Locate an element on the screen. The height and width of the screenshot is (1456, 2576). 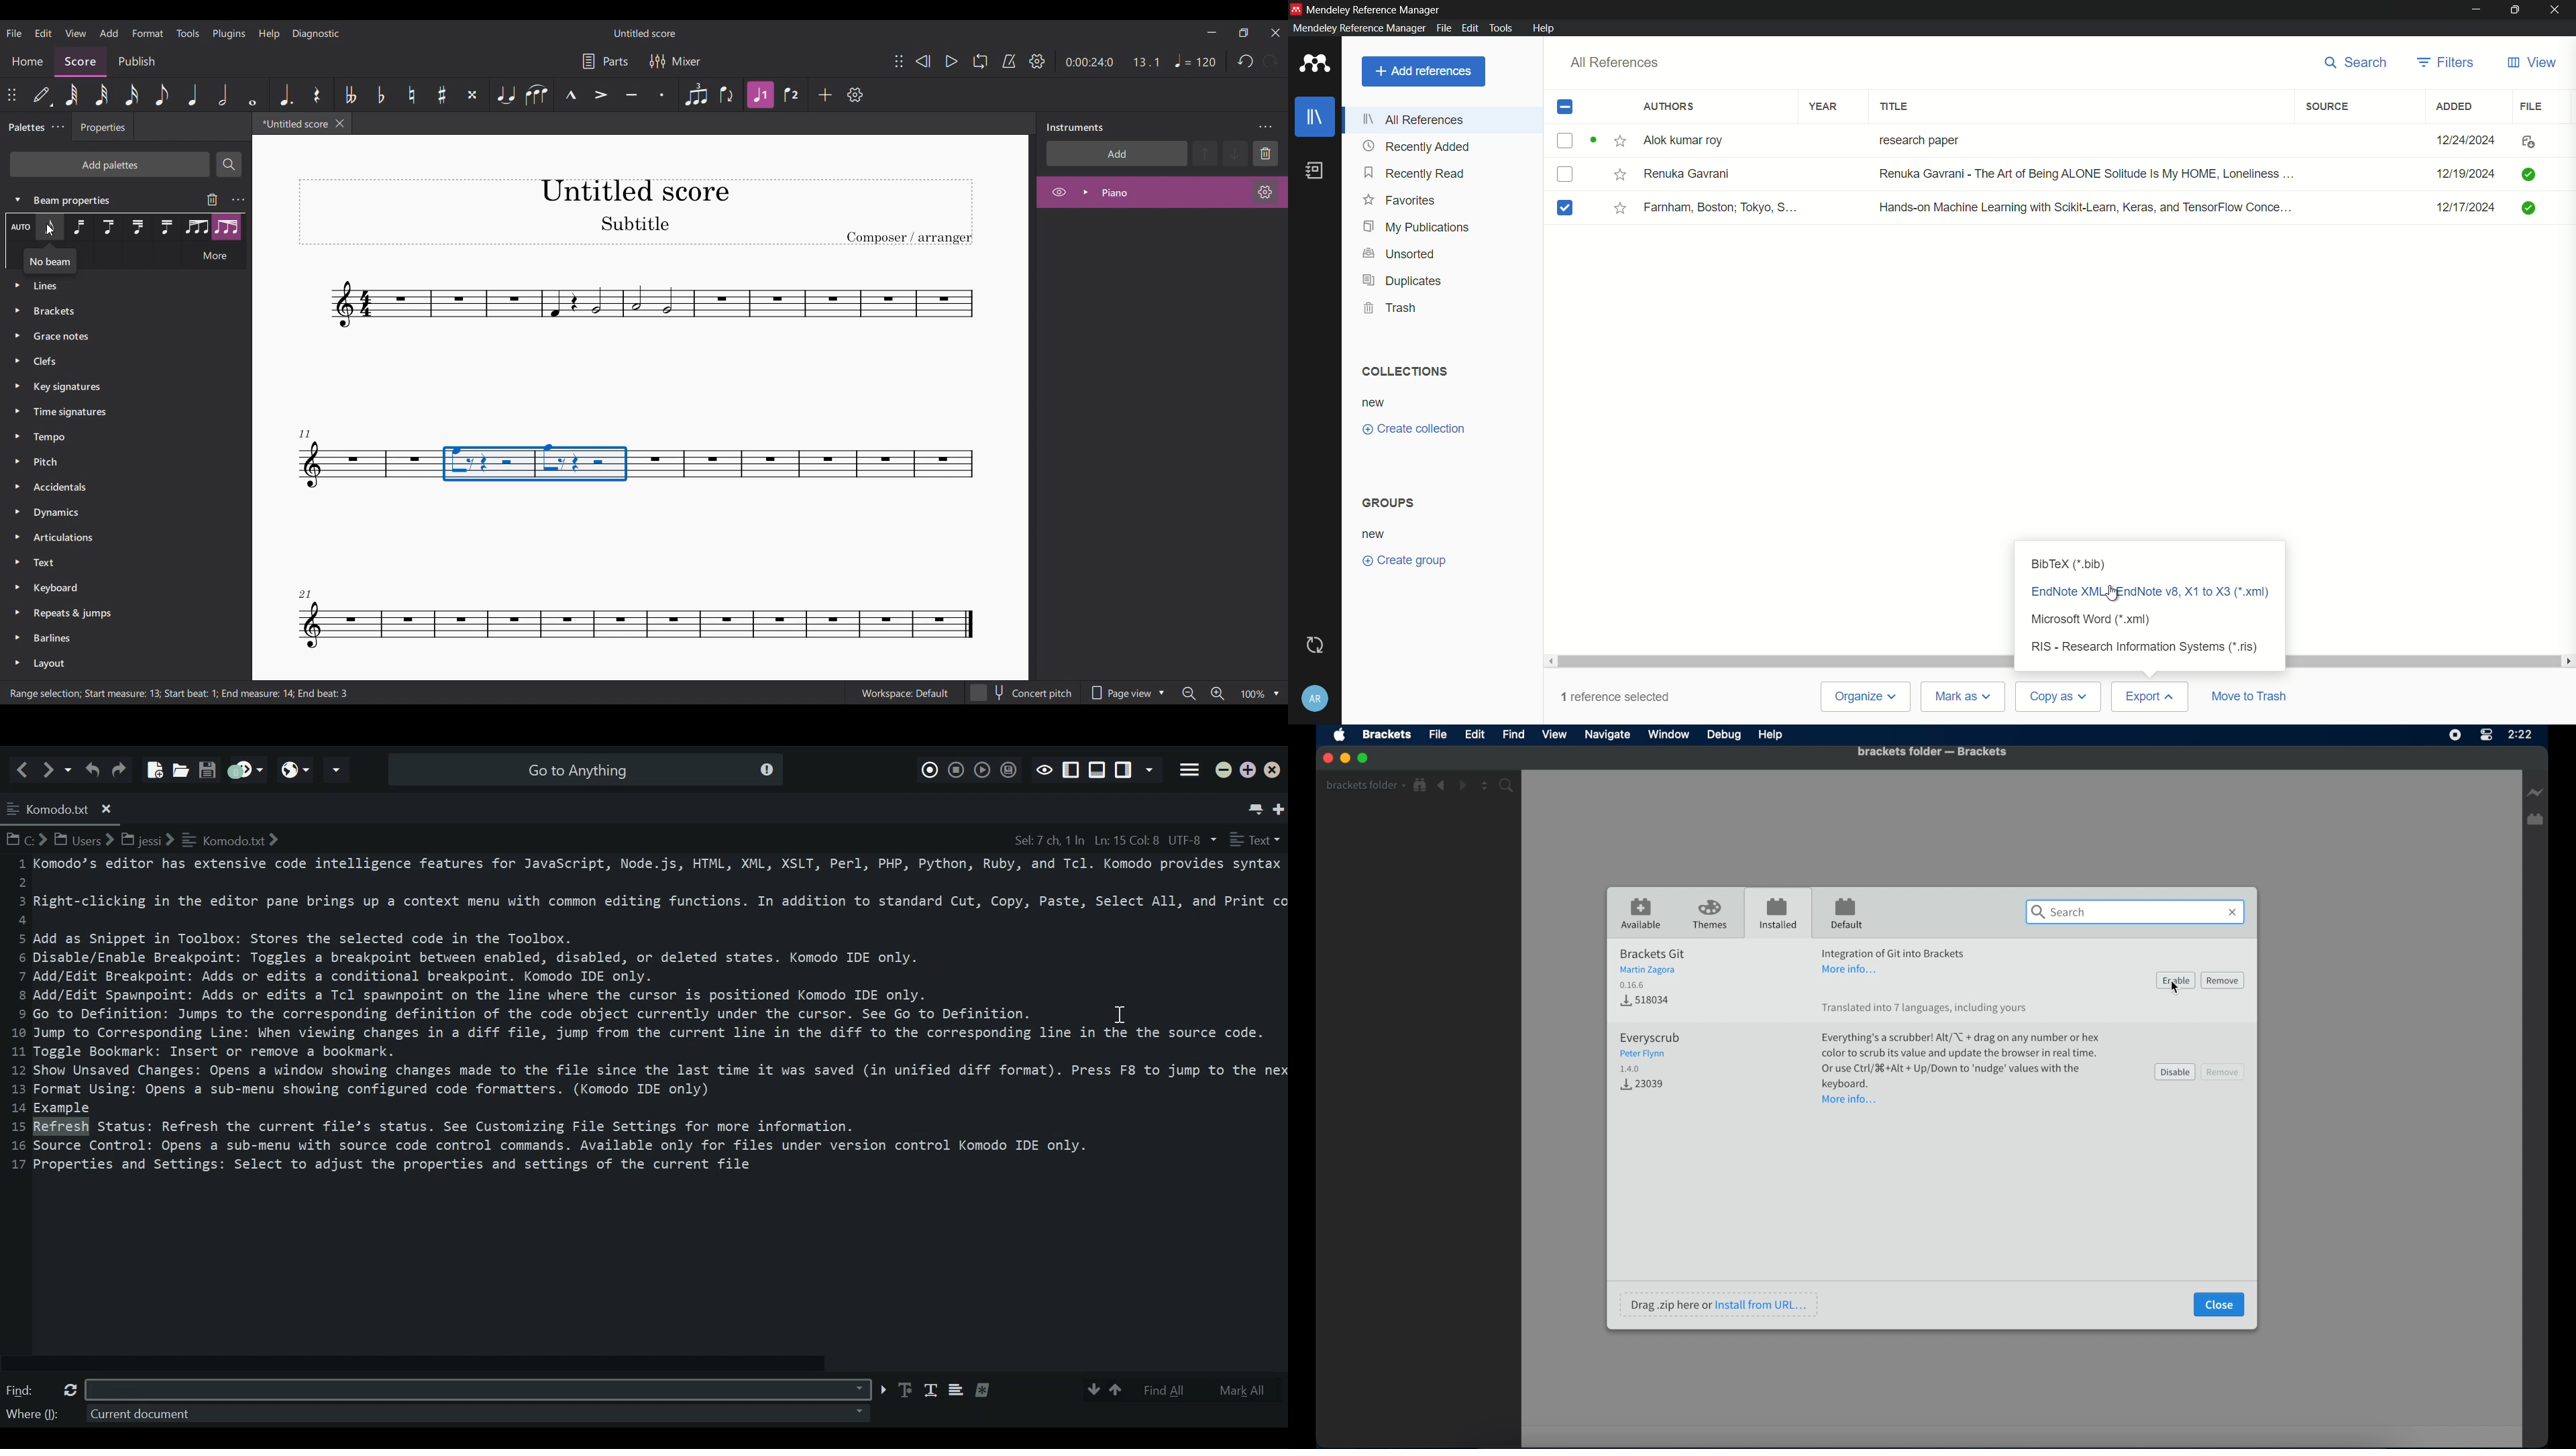
checkbox is located at coordinates (1565, 175).